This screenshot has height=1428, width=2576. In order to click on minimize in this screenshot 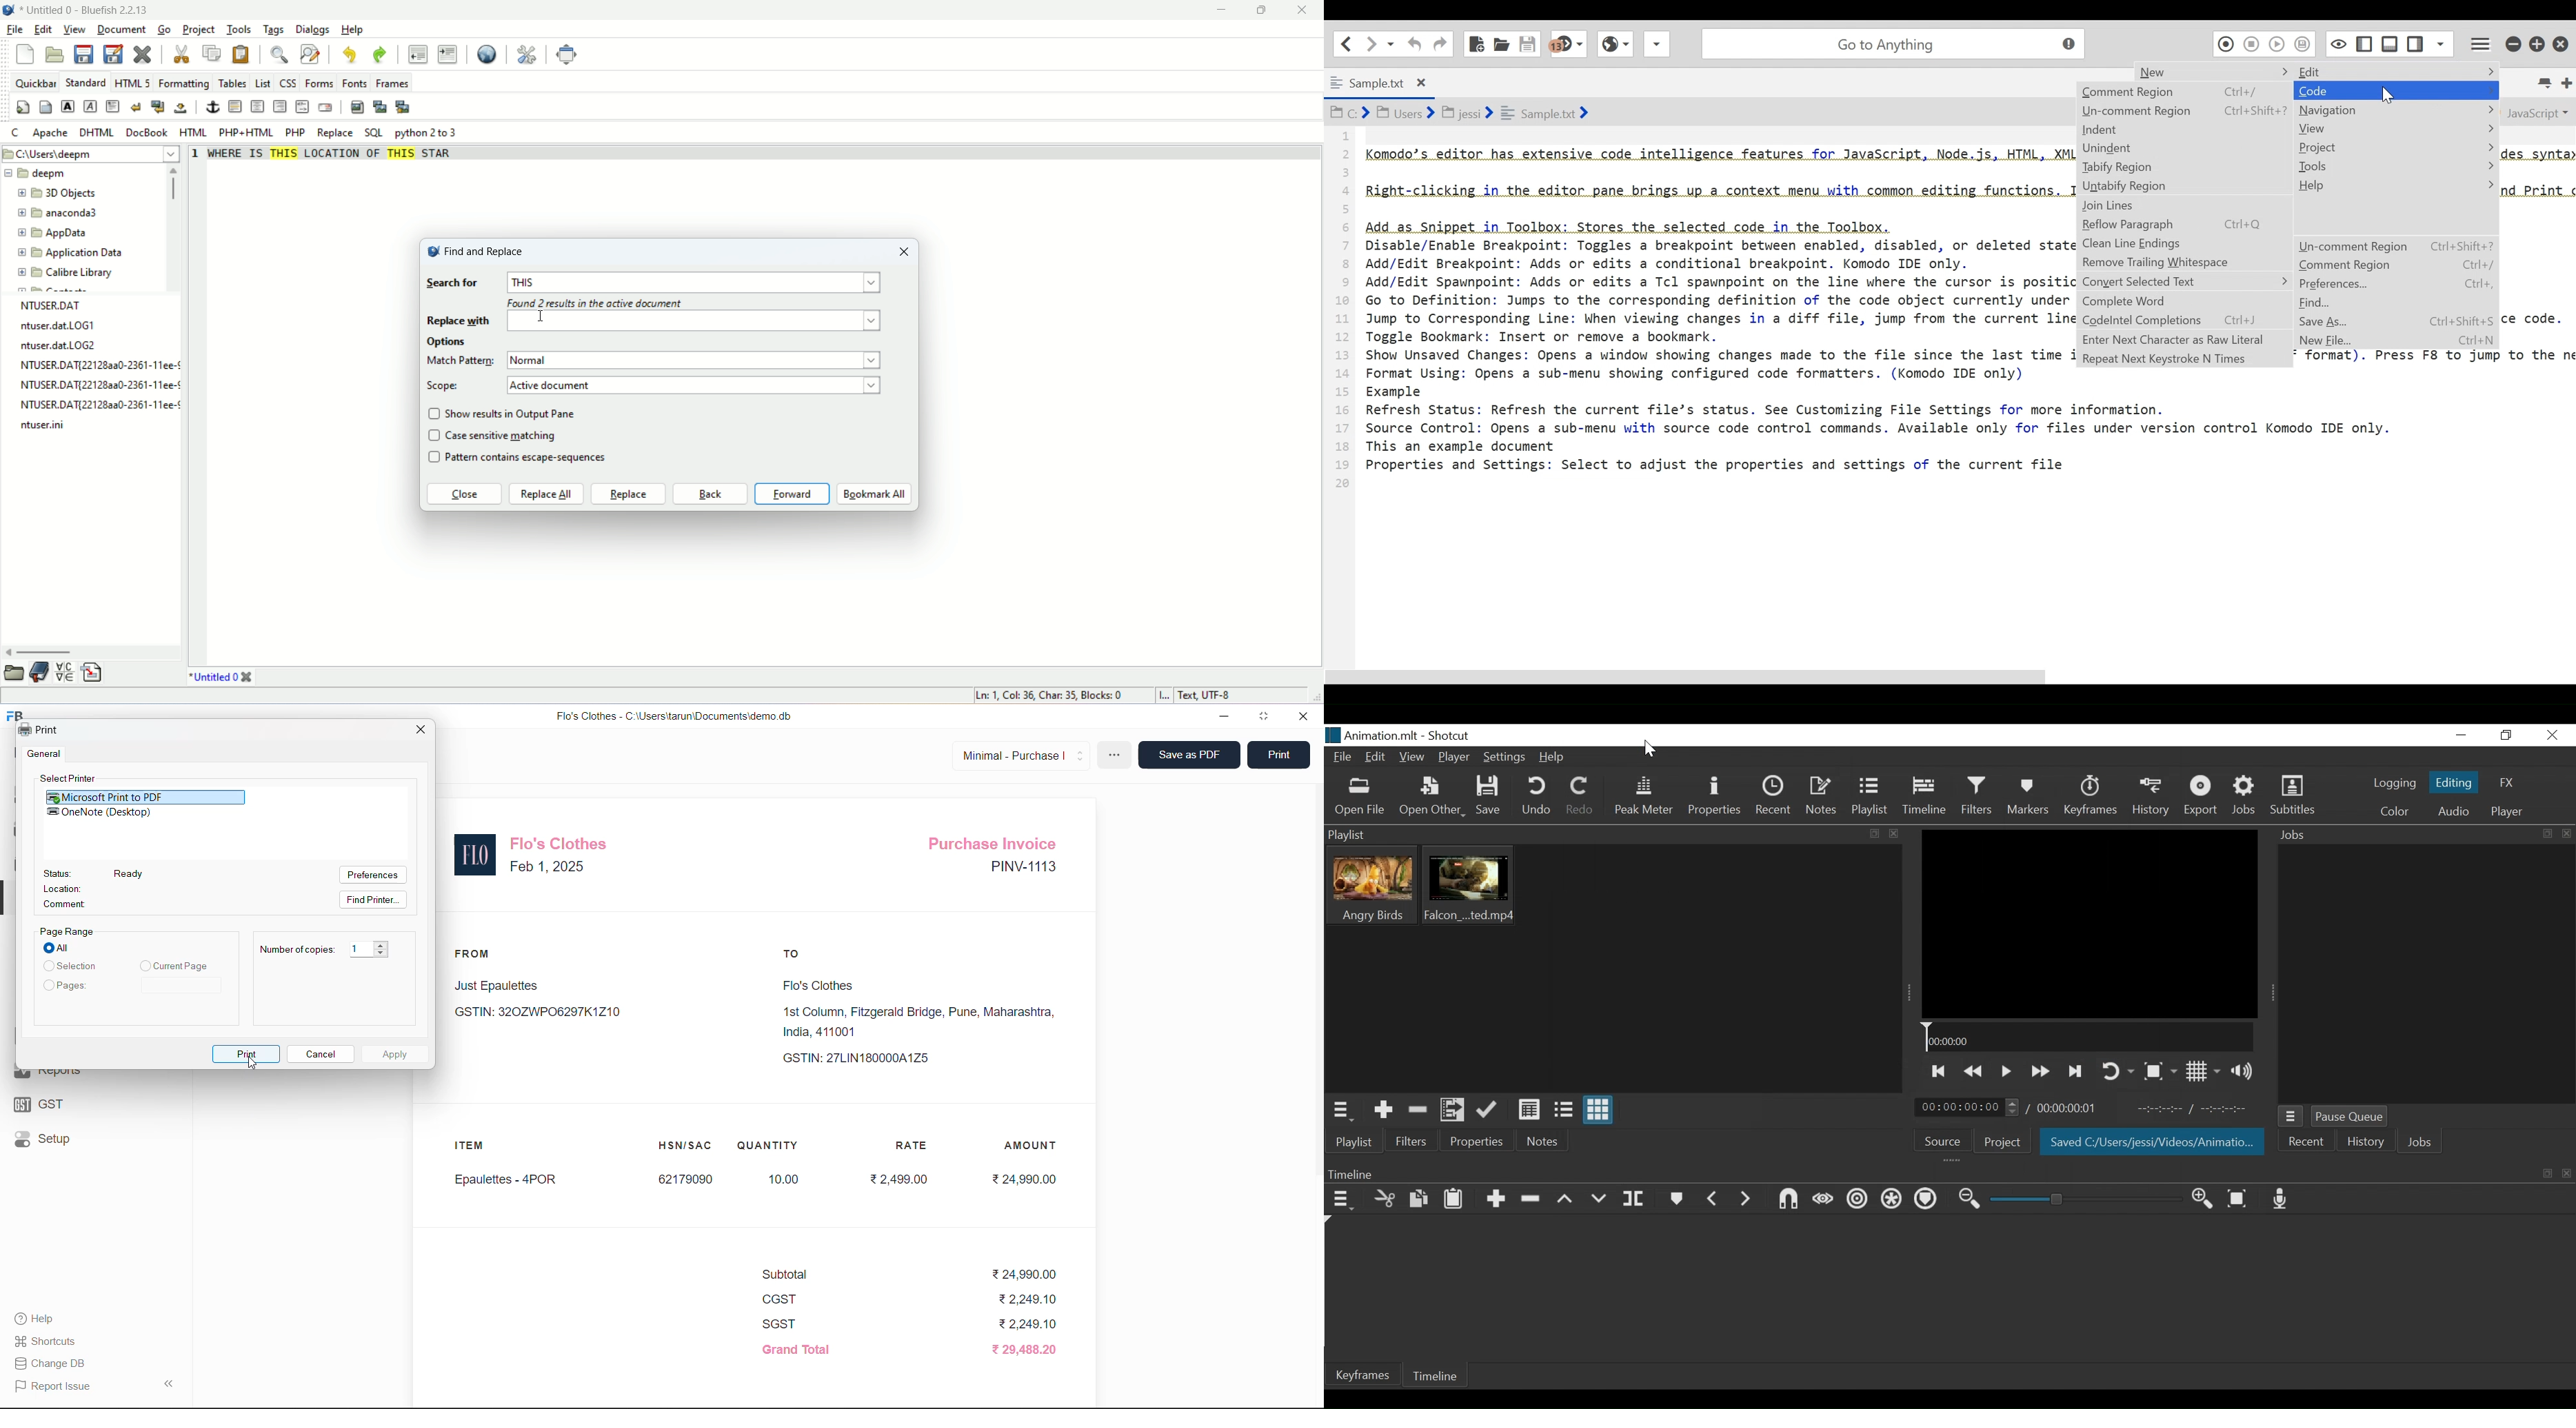, I will do `click(1227, 716)`.